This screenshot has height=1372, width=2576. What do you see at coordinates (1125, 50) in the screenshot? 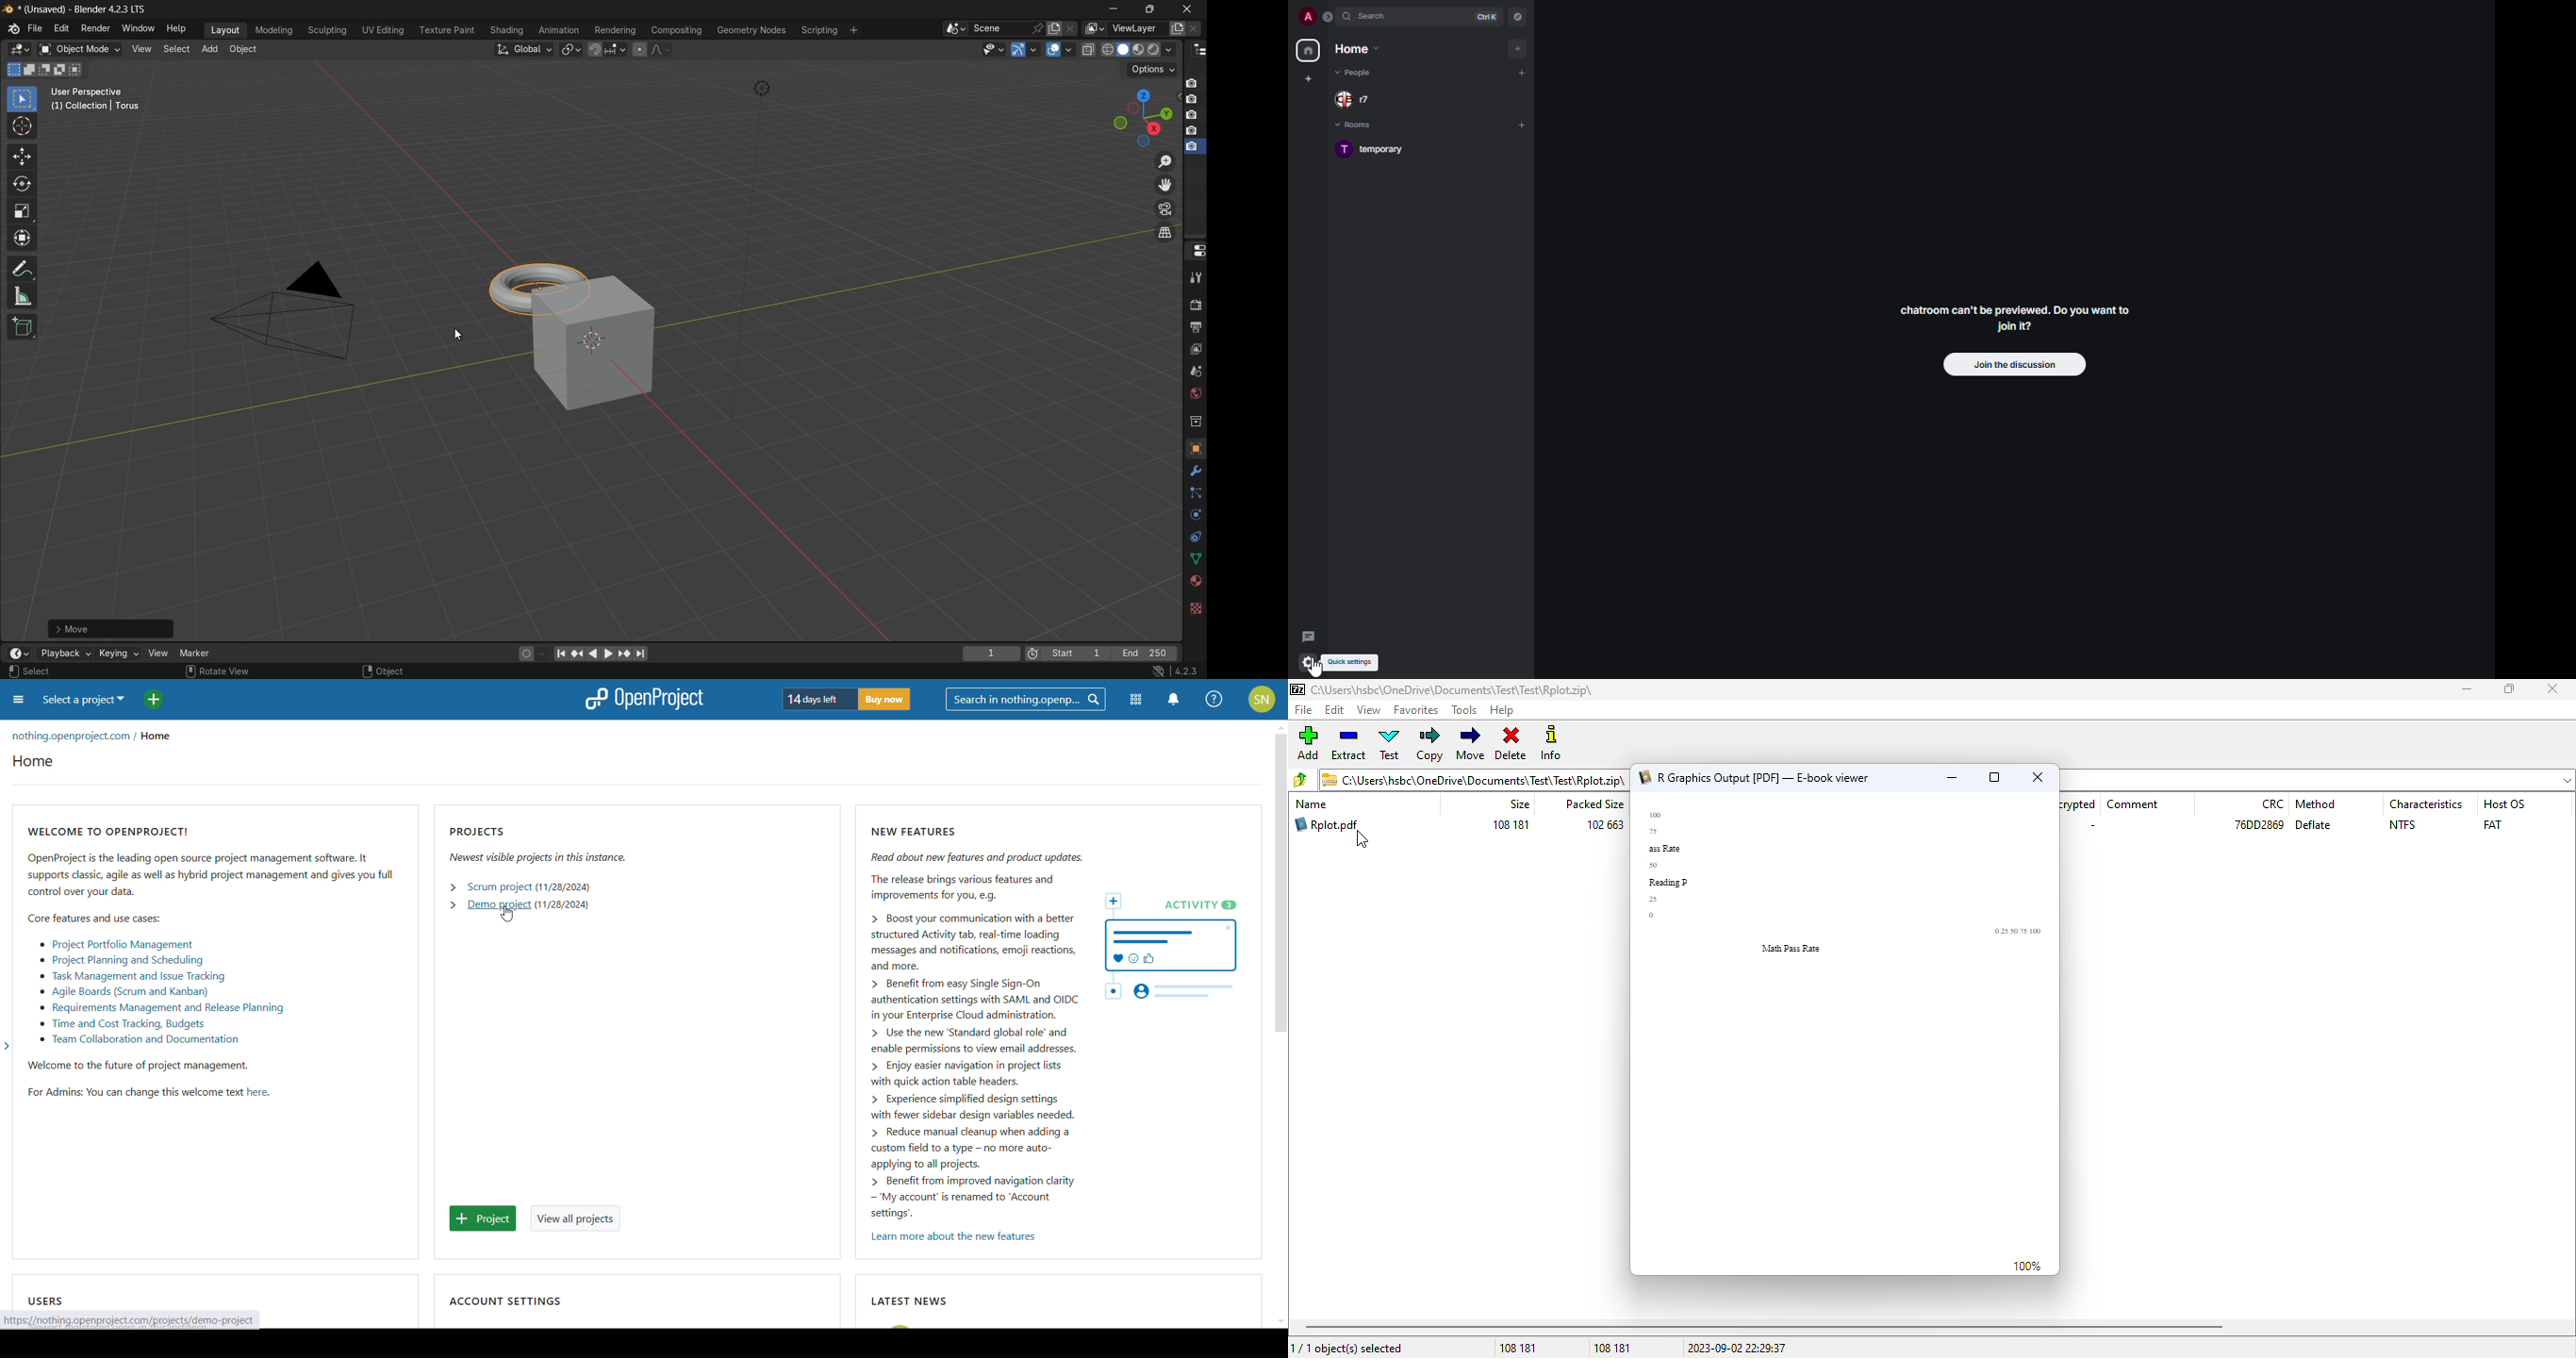
I see `solid` at bounding box center [1125, 50].